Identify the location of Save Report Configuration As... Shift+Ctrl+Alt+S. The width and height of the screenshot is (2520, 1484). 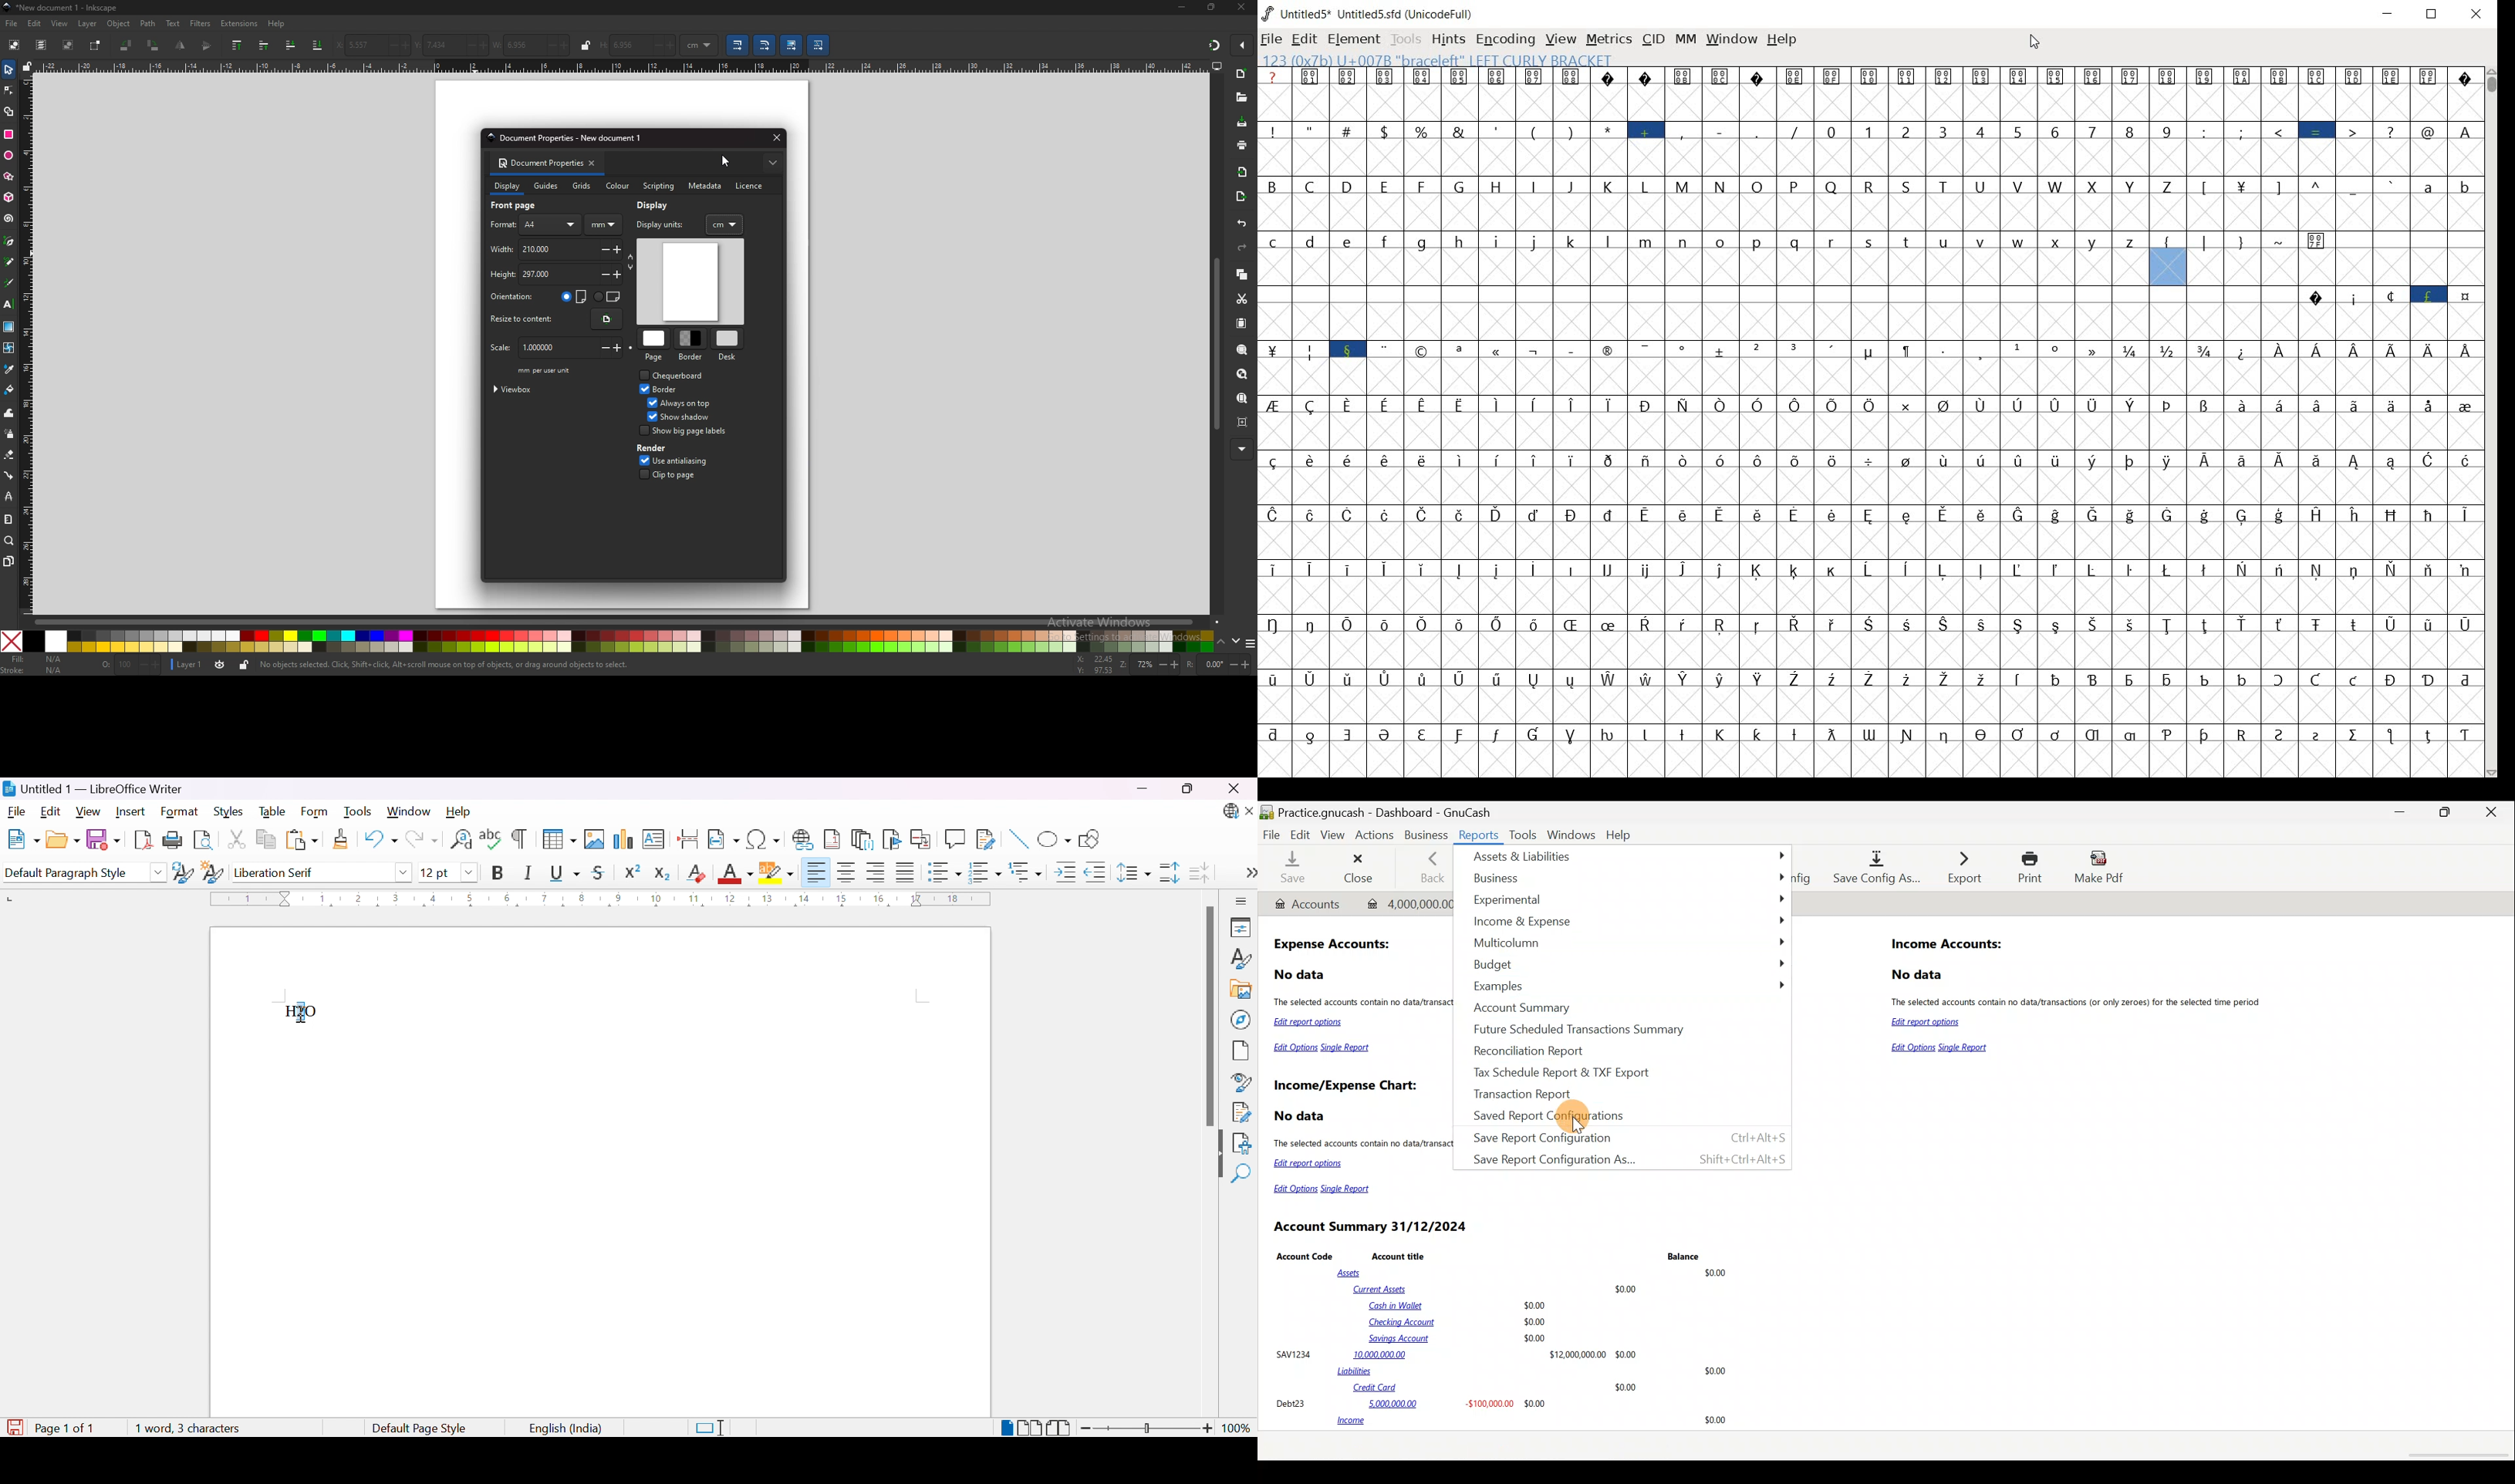
(1626, 1159).